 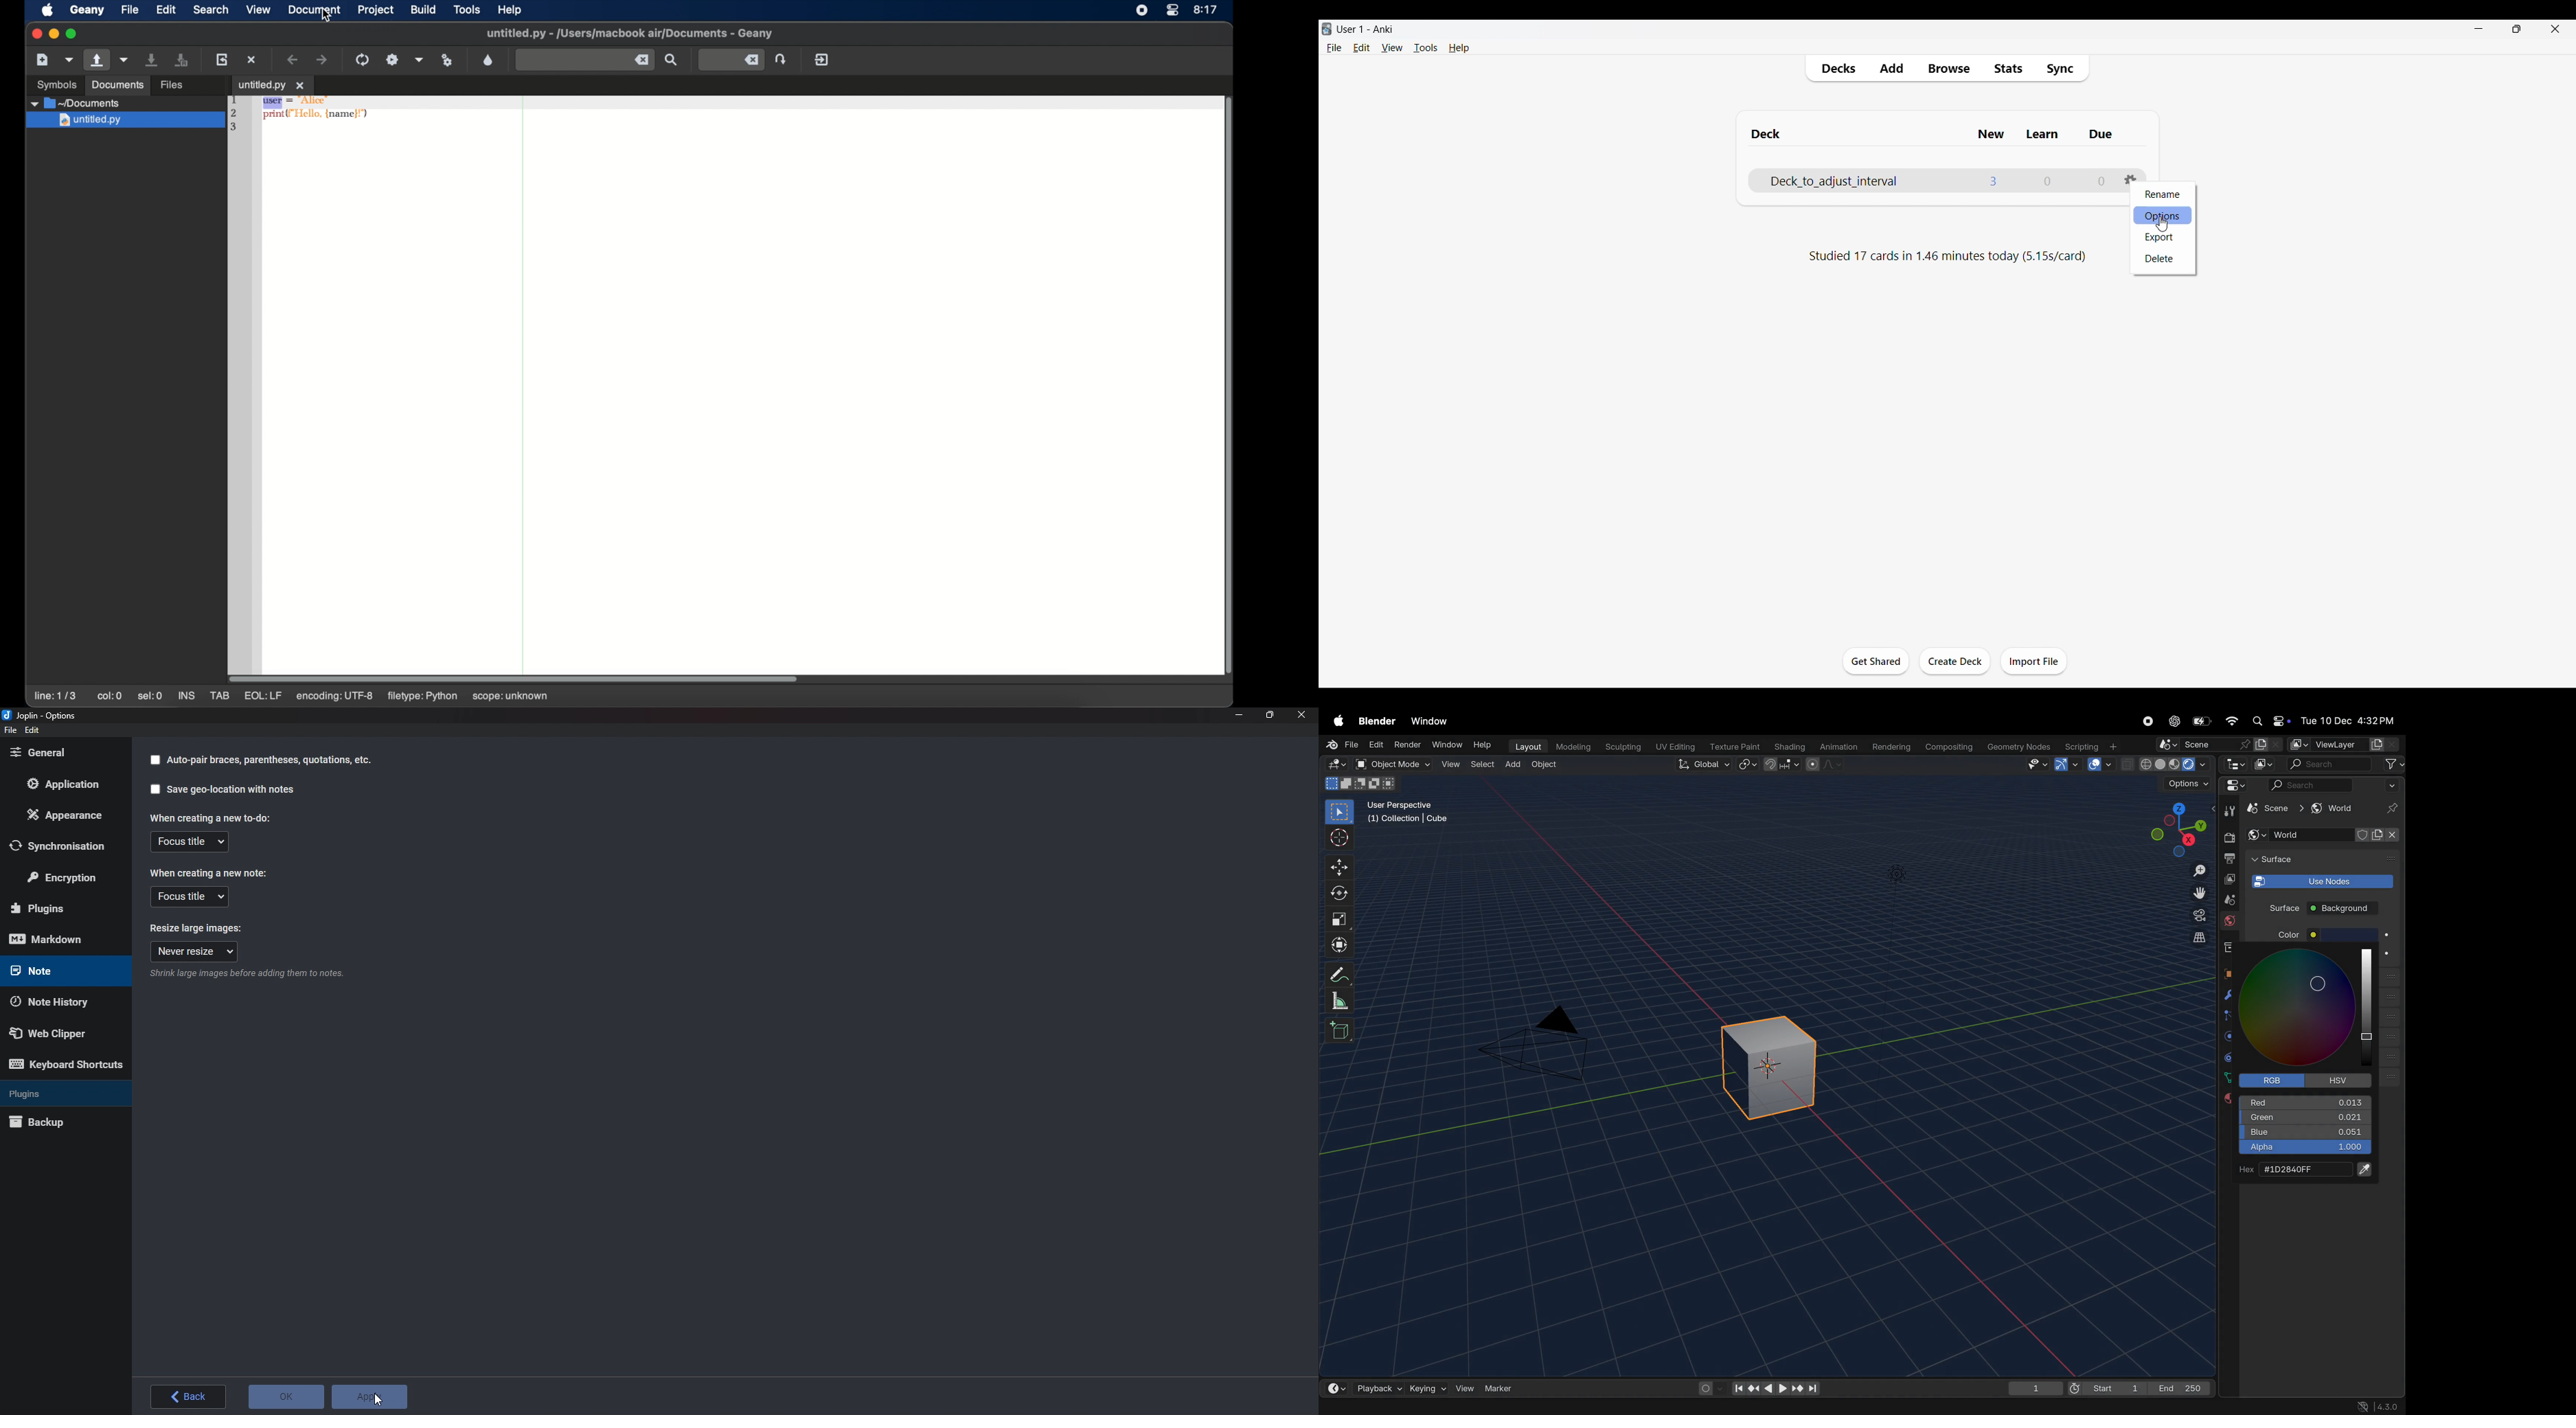 What do you see at coordinates (247, 975) in the screenshot?
I see `Info` at bounding box center [247, 975].